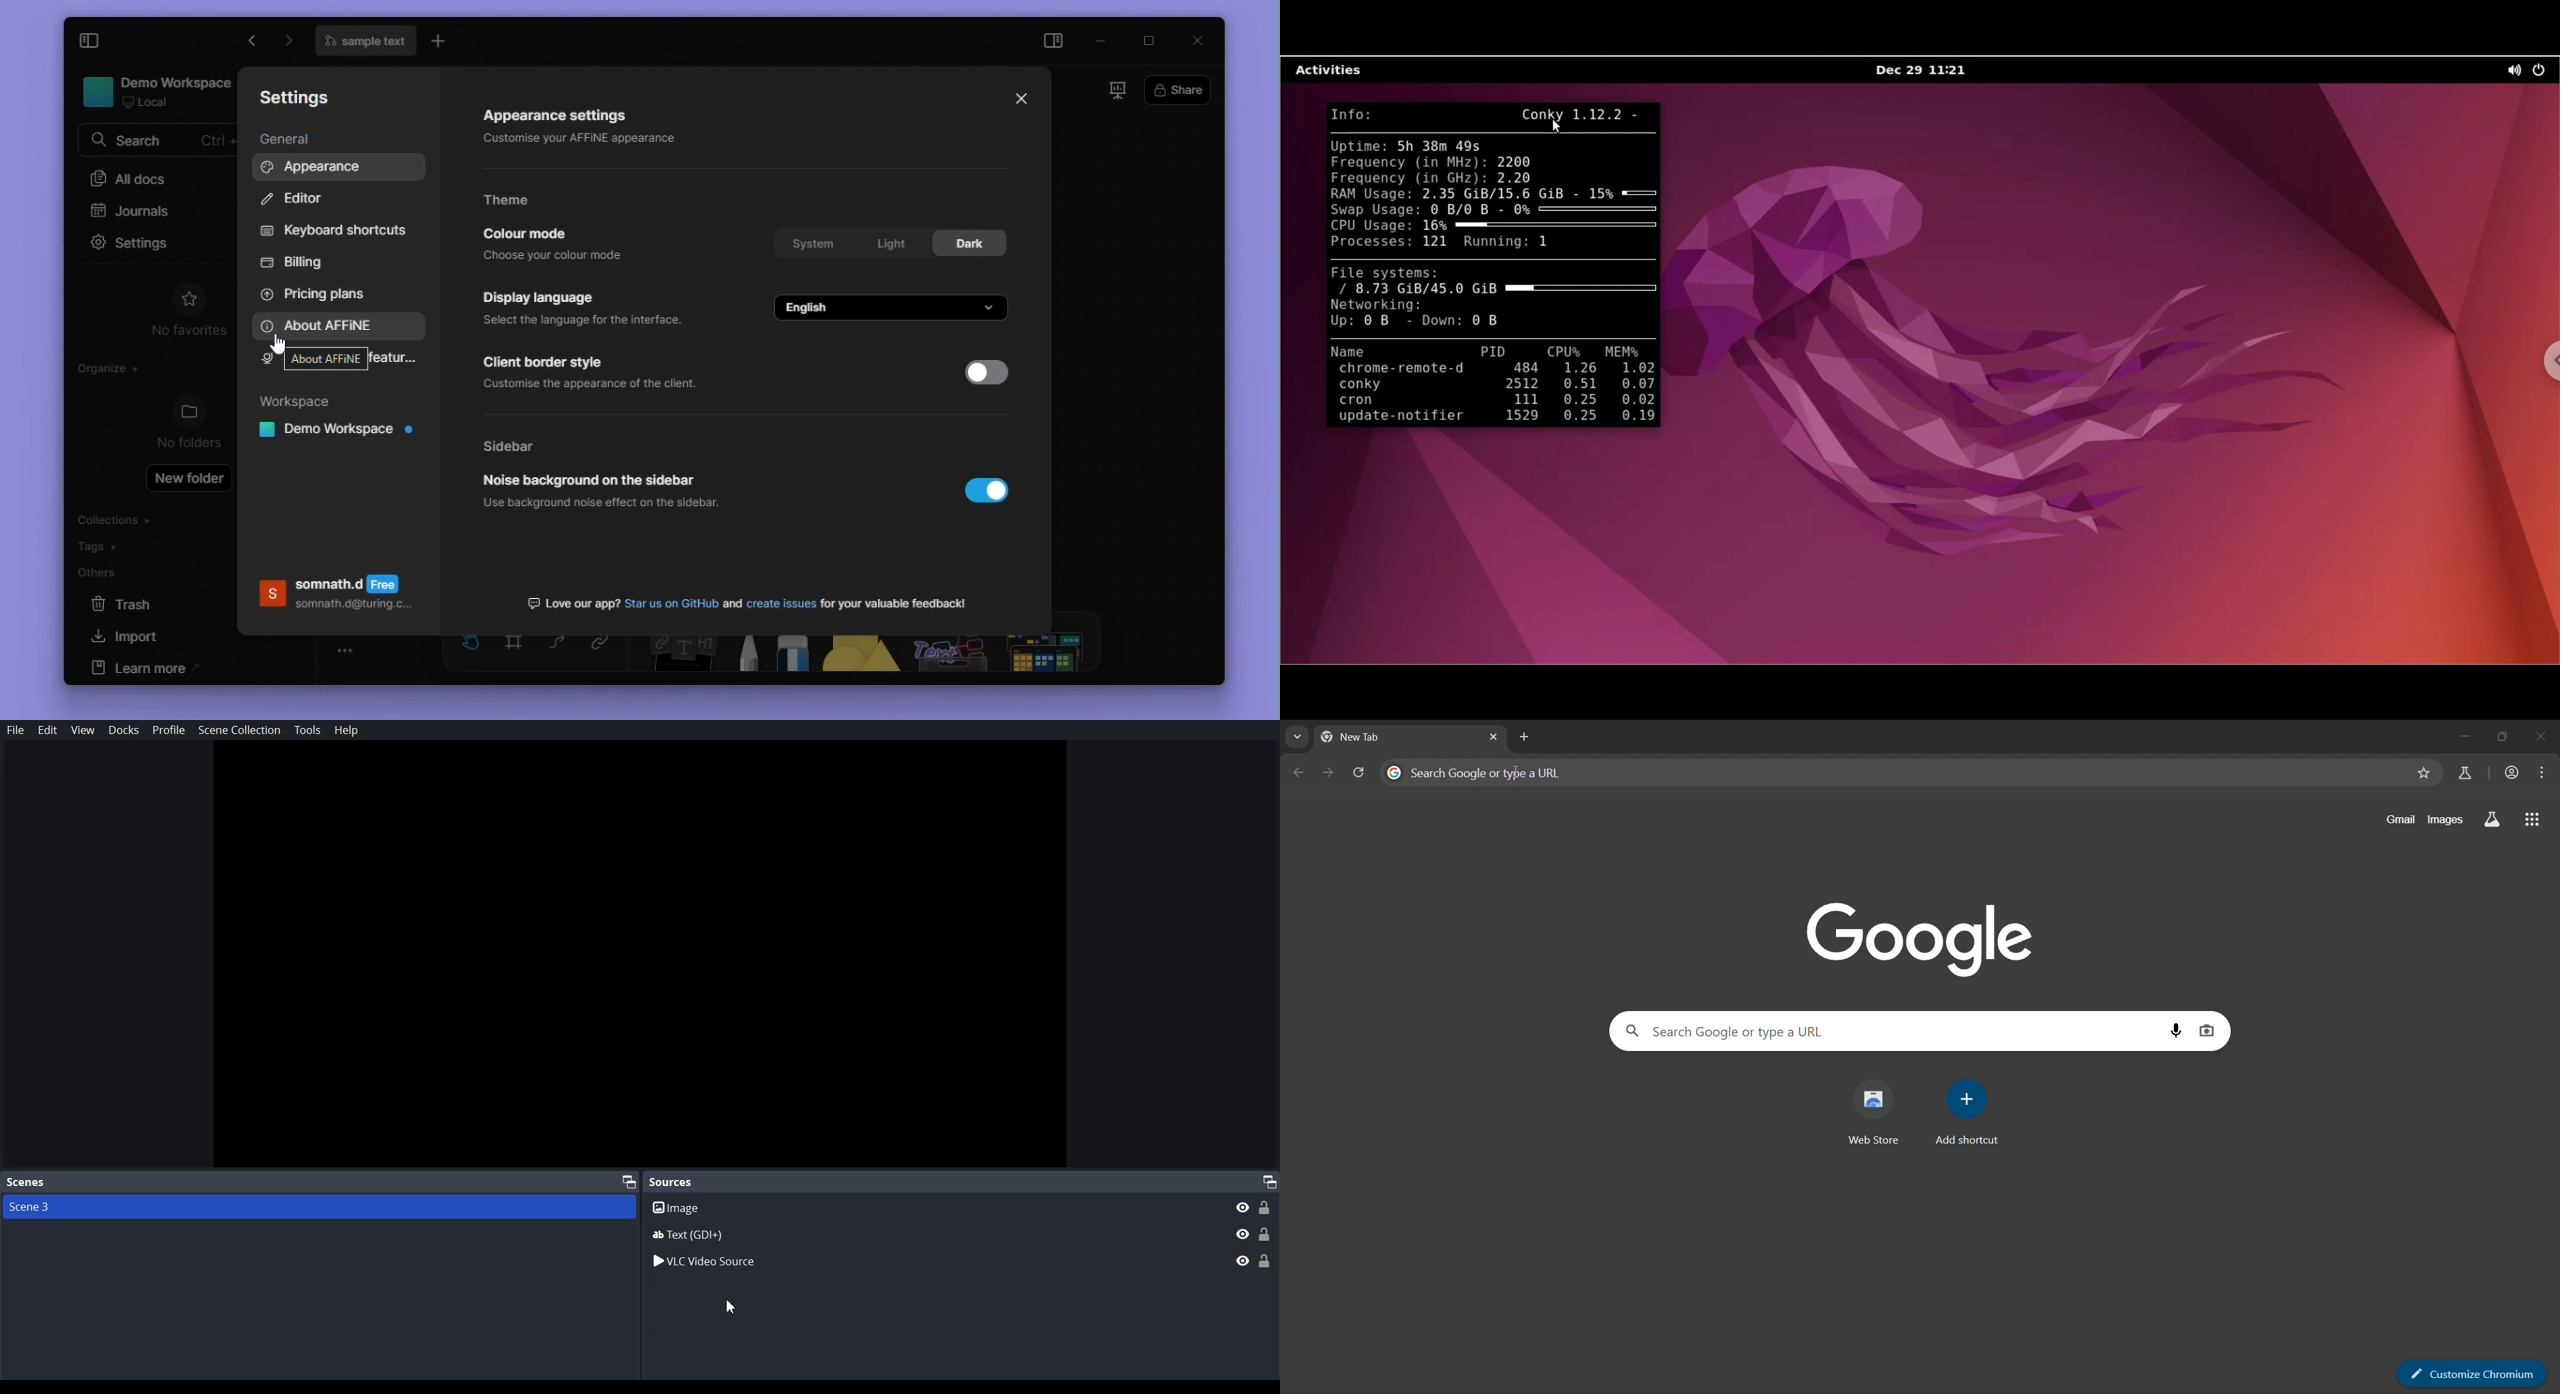 The height and width of the screenshot is (1400, 2576). I want to click on Eye, so click(1243, 1260).